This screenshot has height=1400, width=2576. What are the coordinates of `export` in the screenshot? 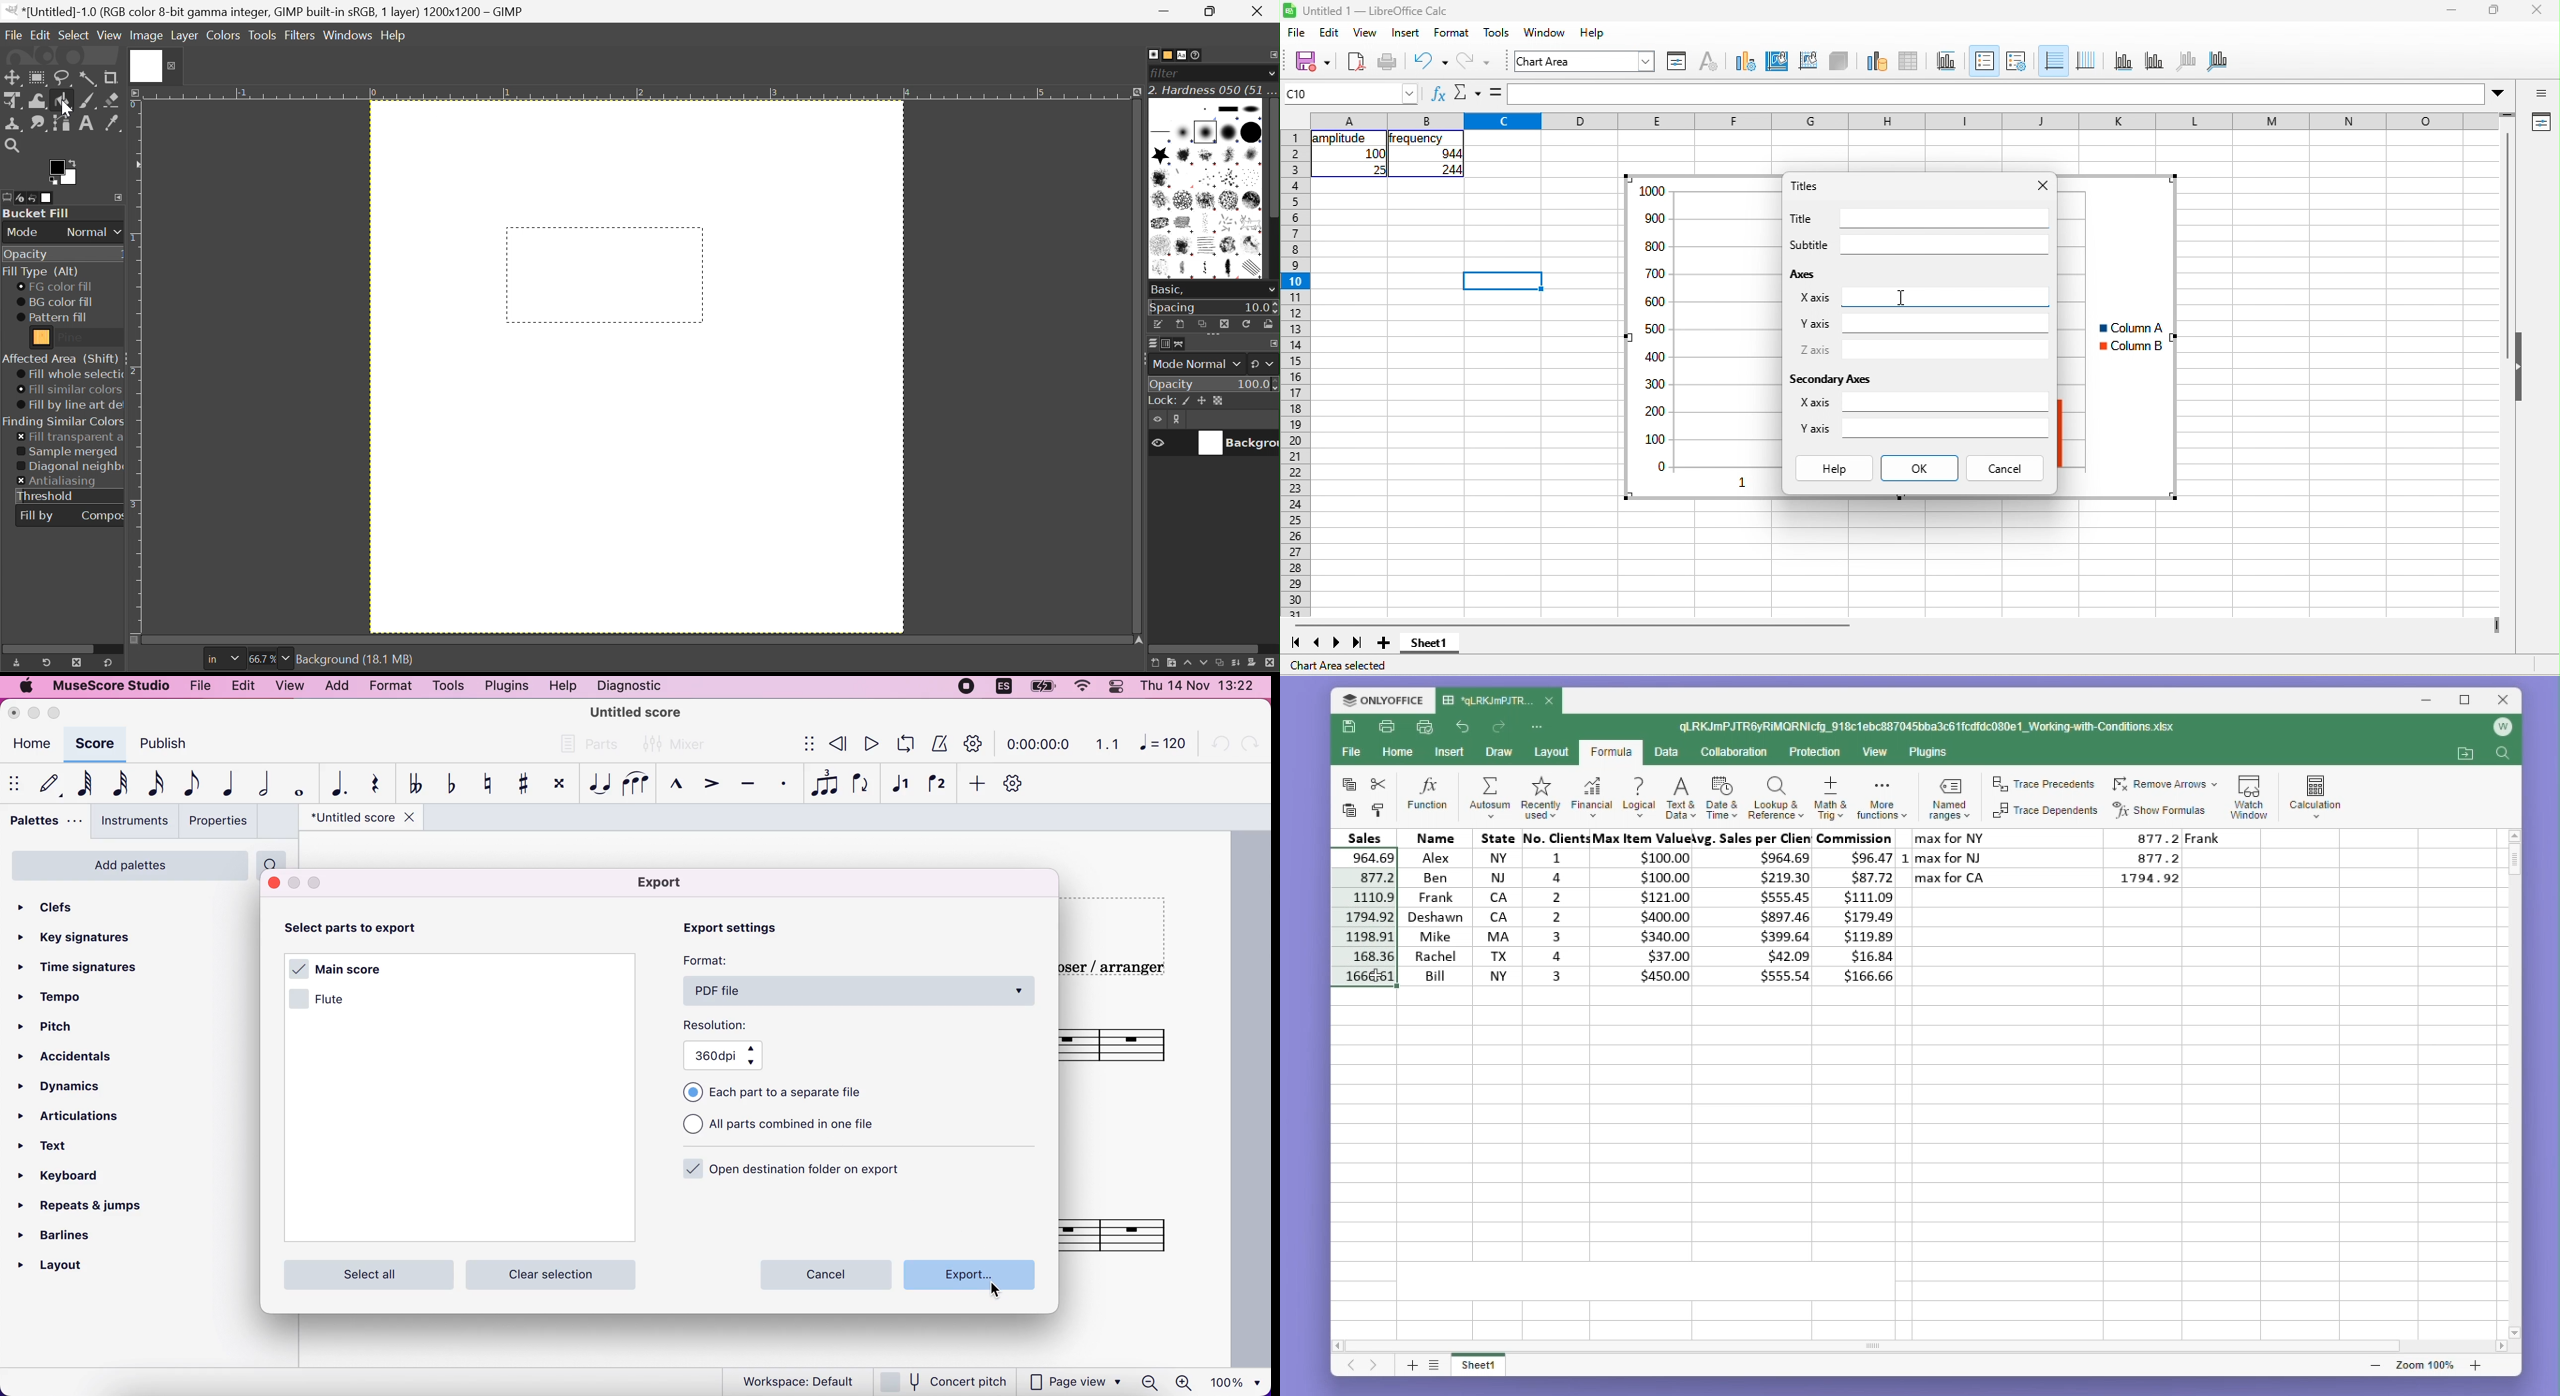 It's located at (967, 1277).